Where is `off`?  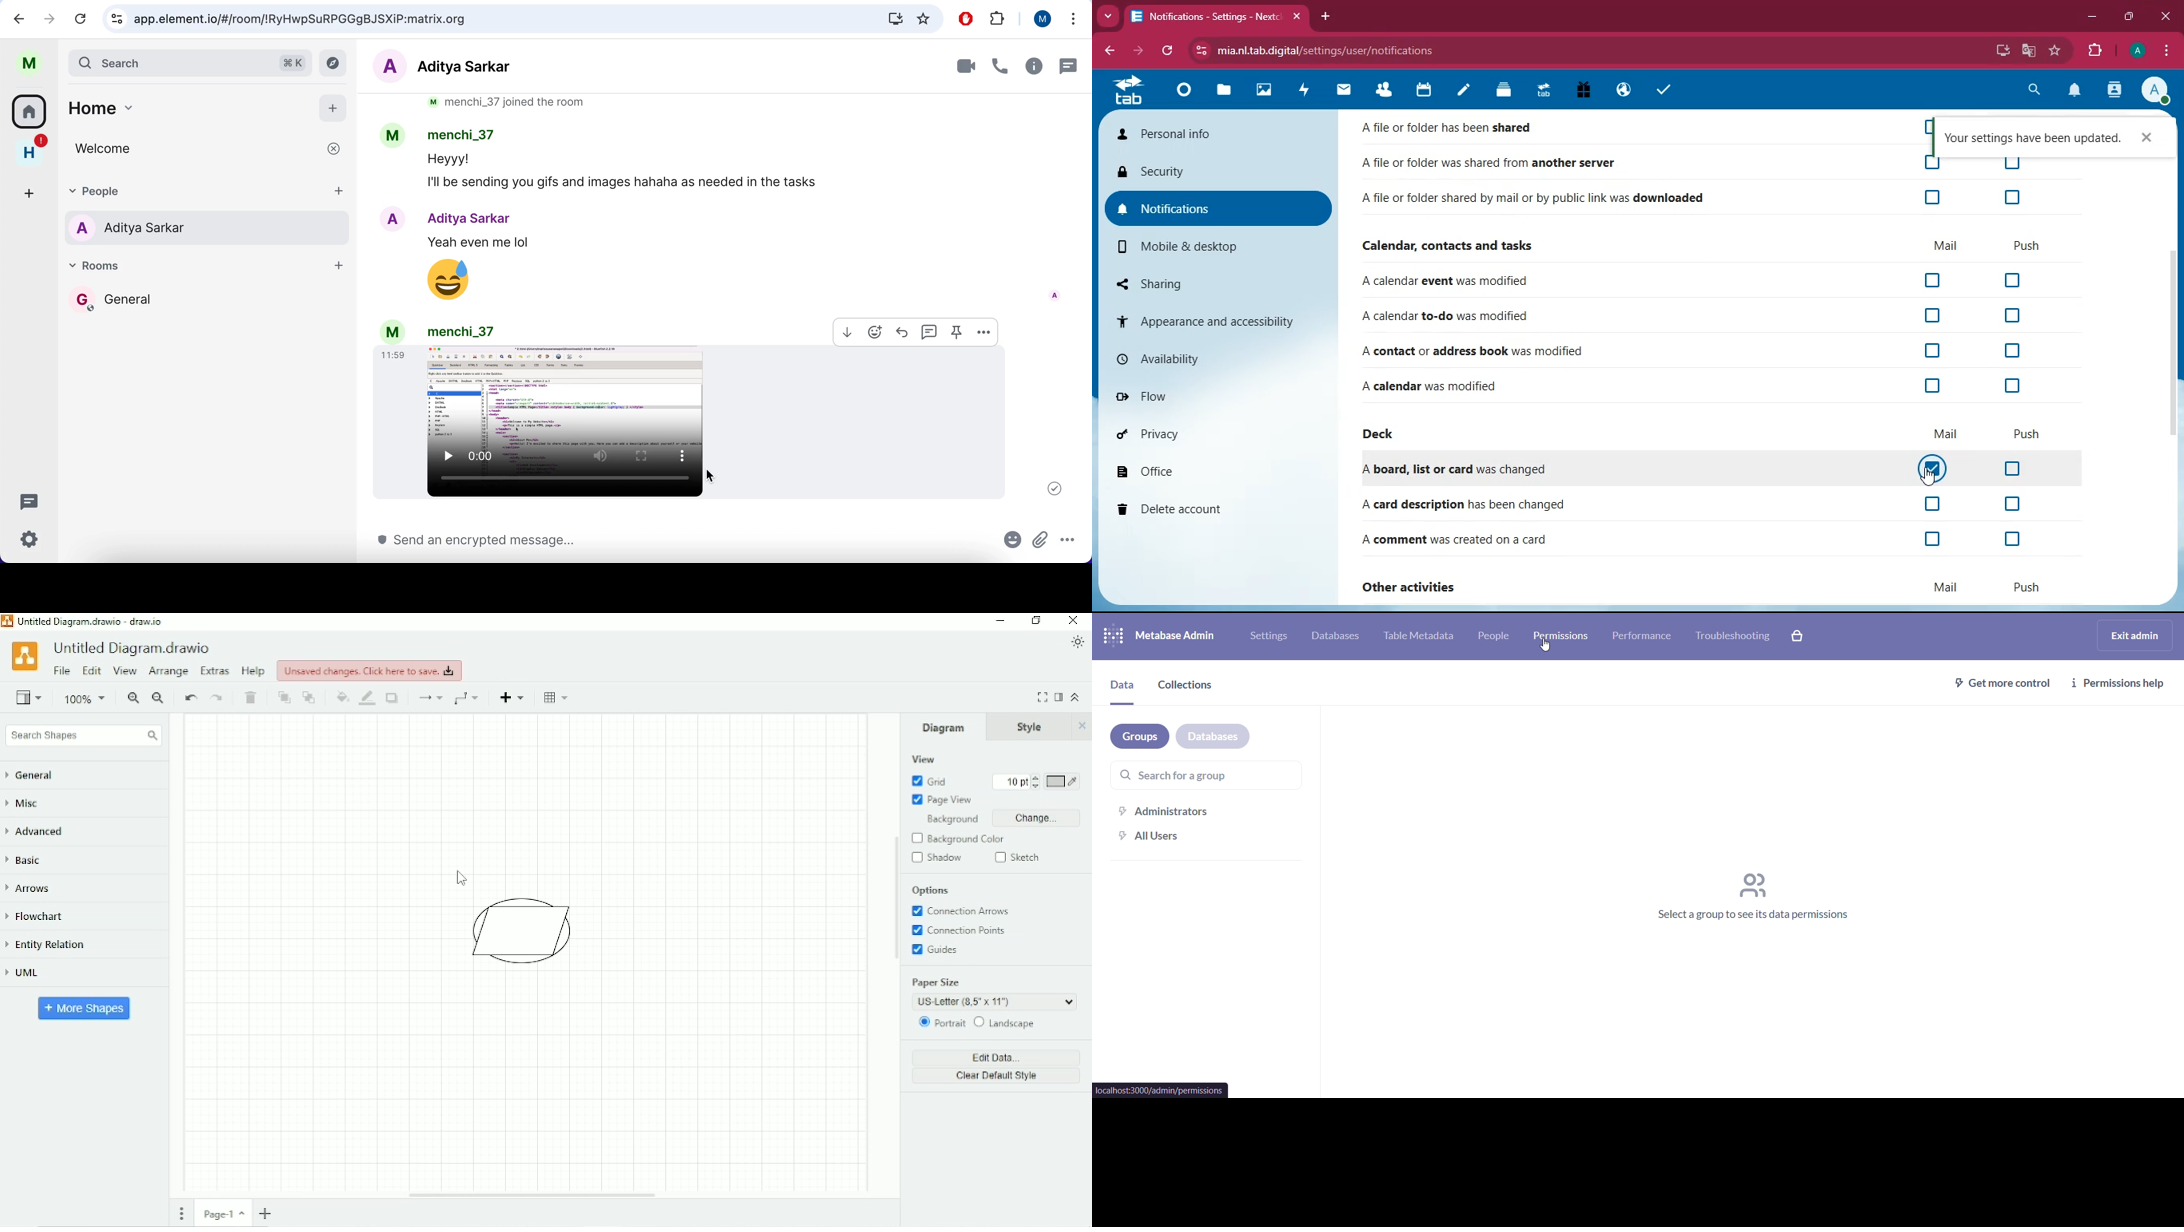 off is located at coordinates (2012, 349).